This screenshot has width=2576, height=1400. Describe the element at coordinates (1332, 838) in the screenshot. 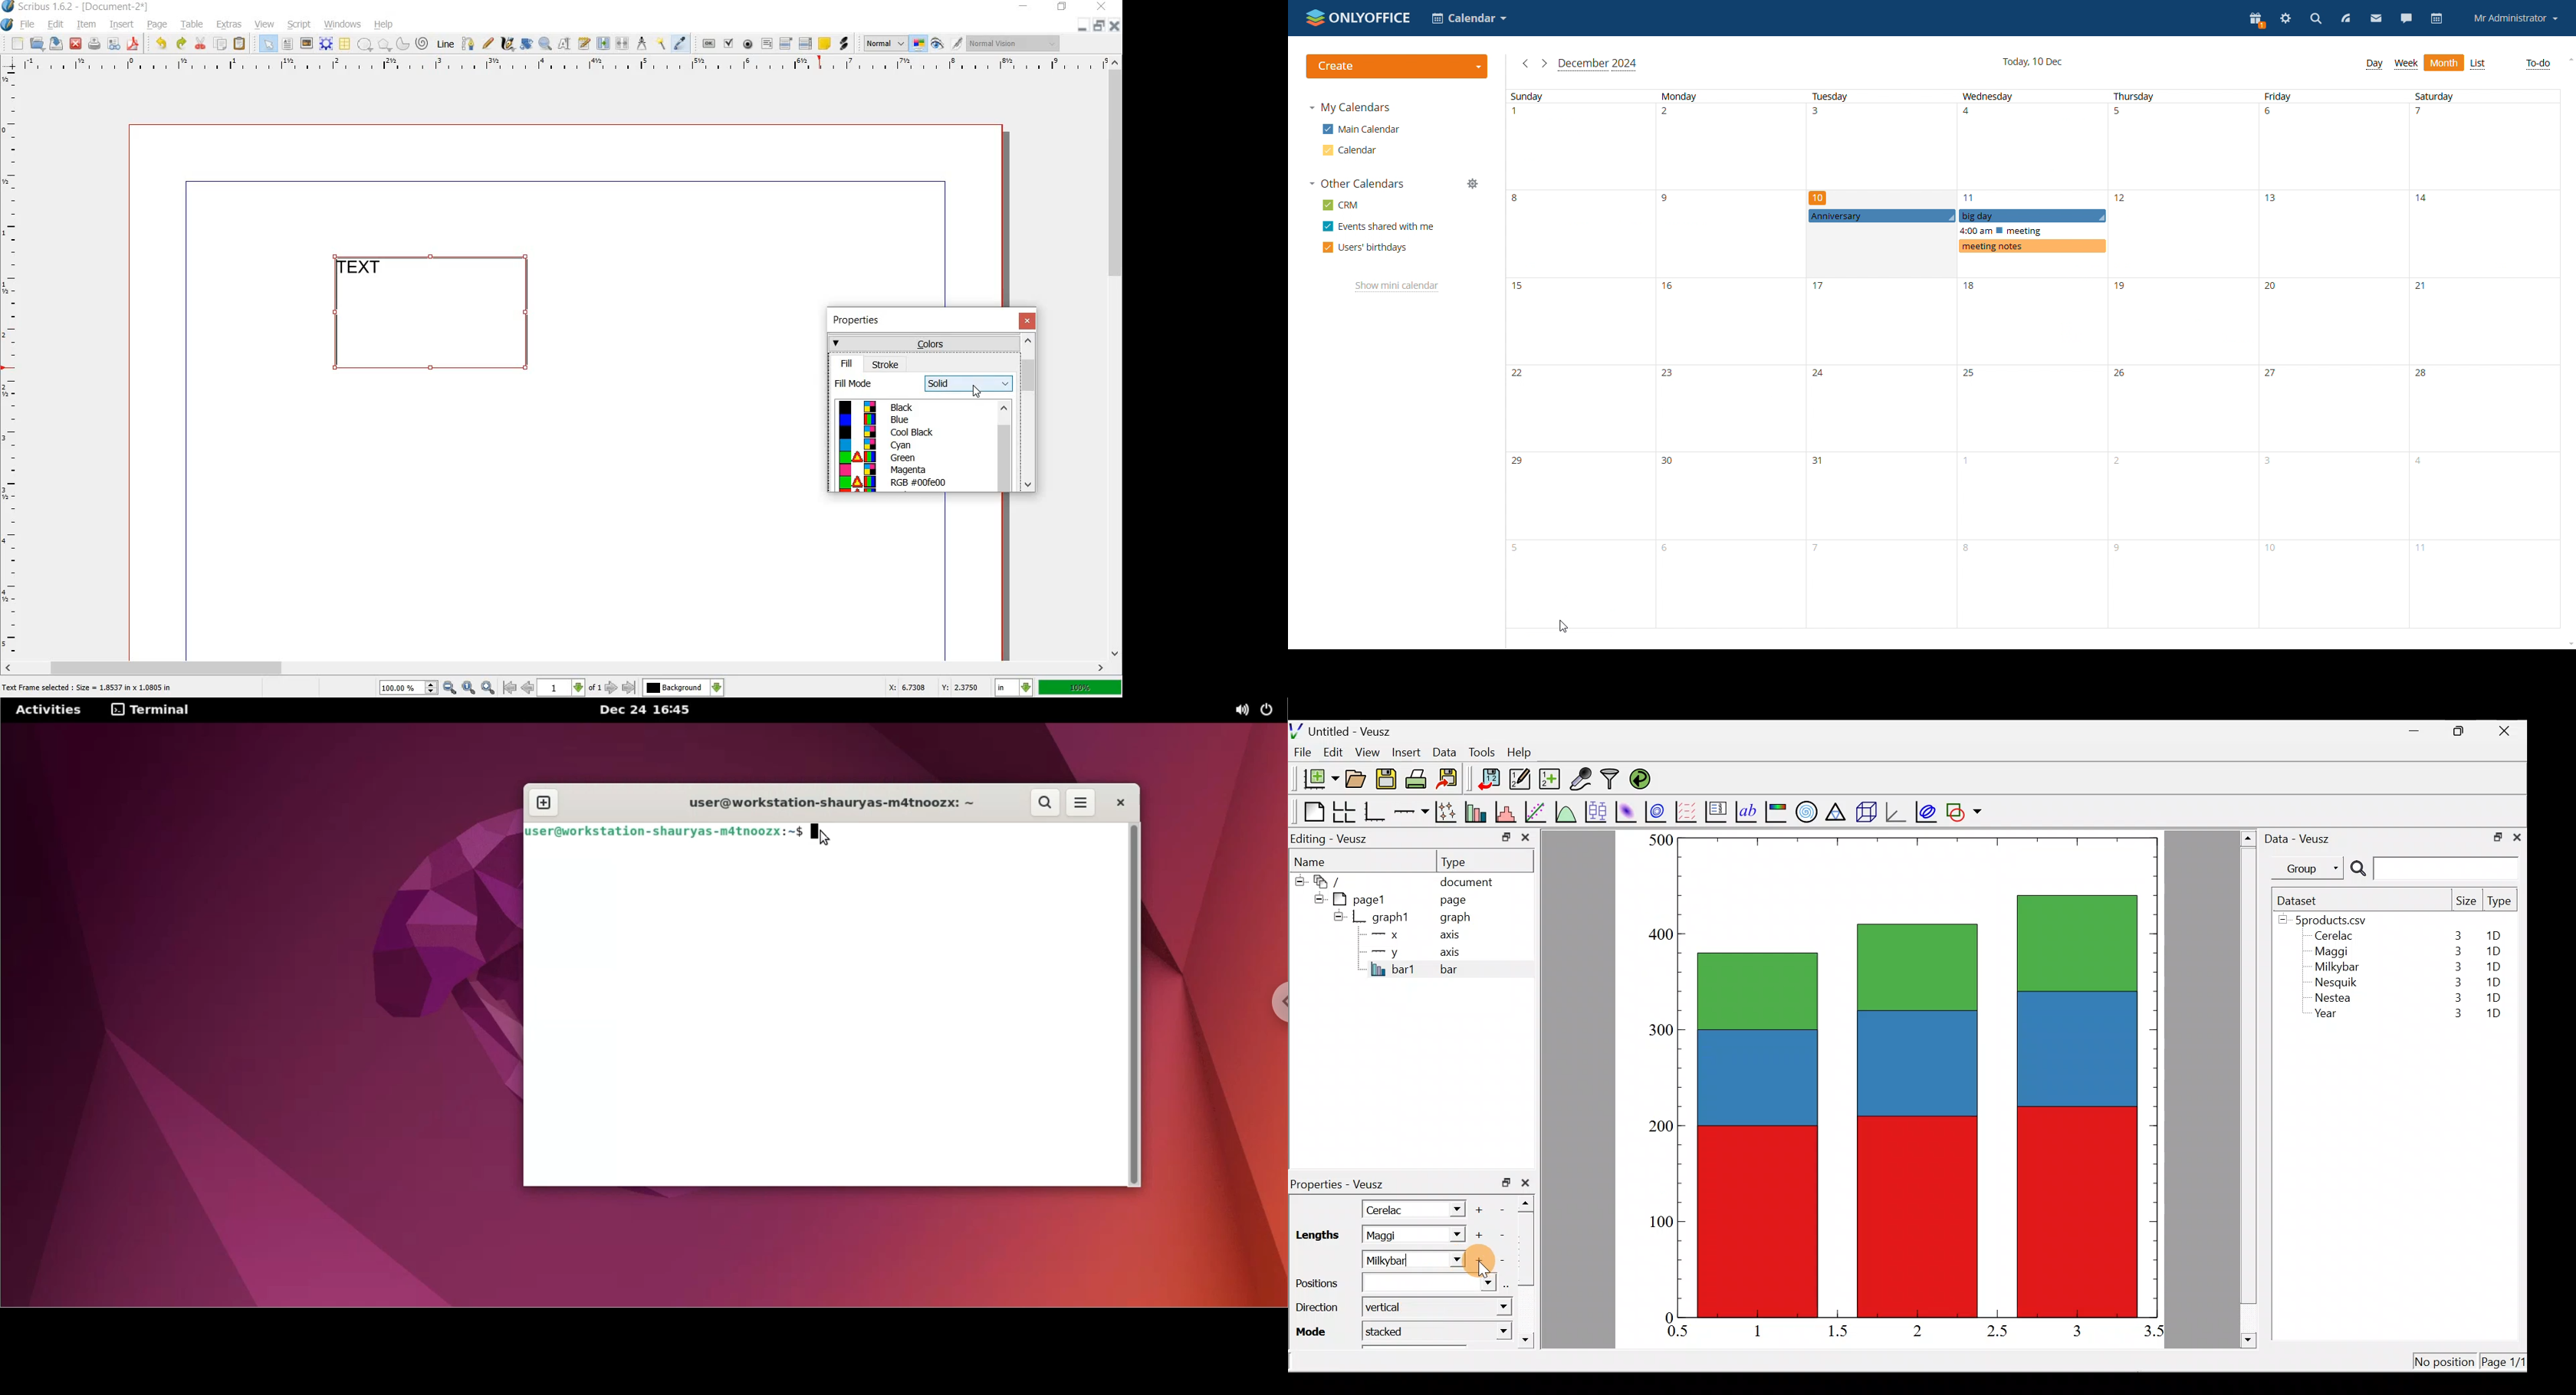

I see `Editing - Veusz` at that location.